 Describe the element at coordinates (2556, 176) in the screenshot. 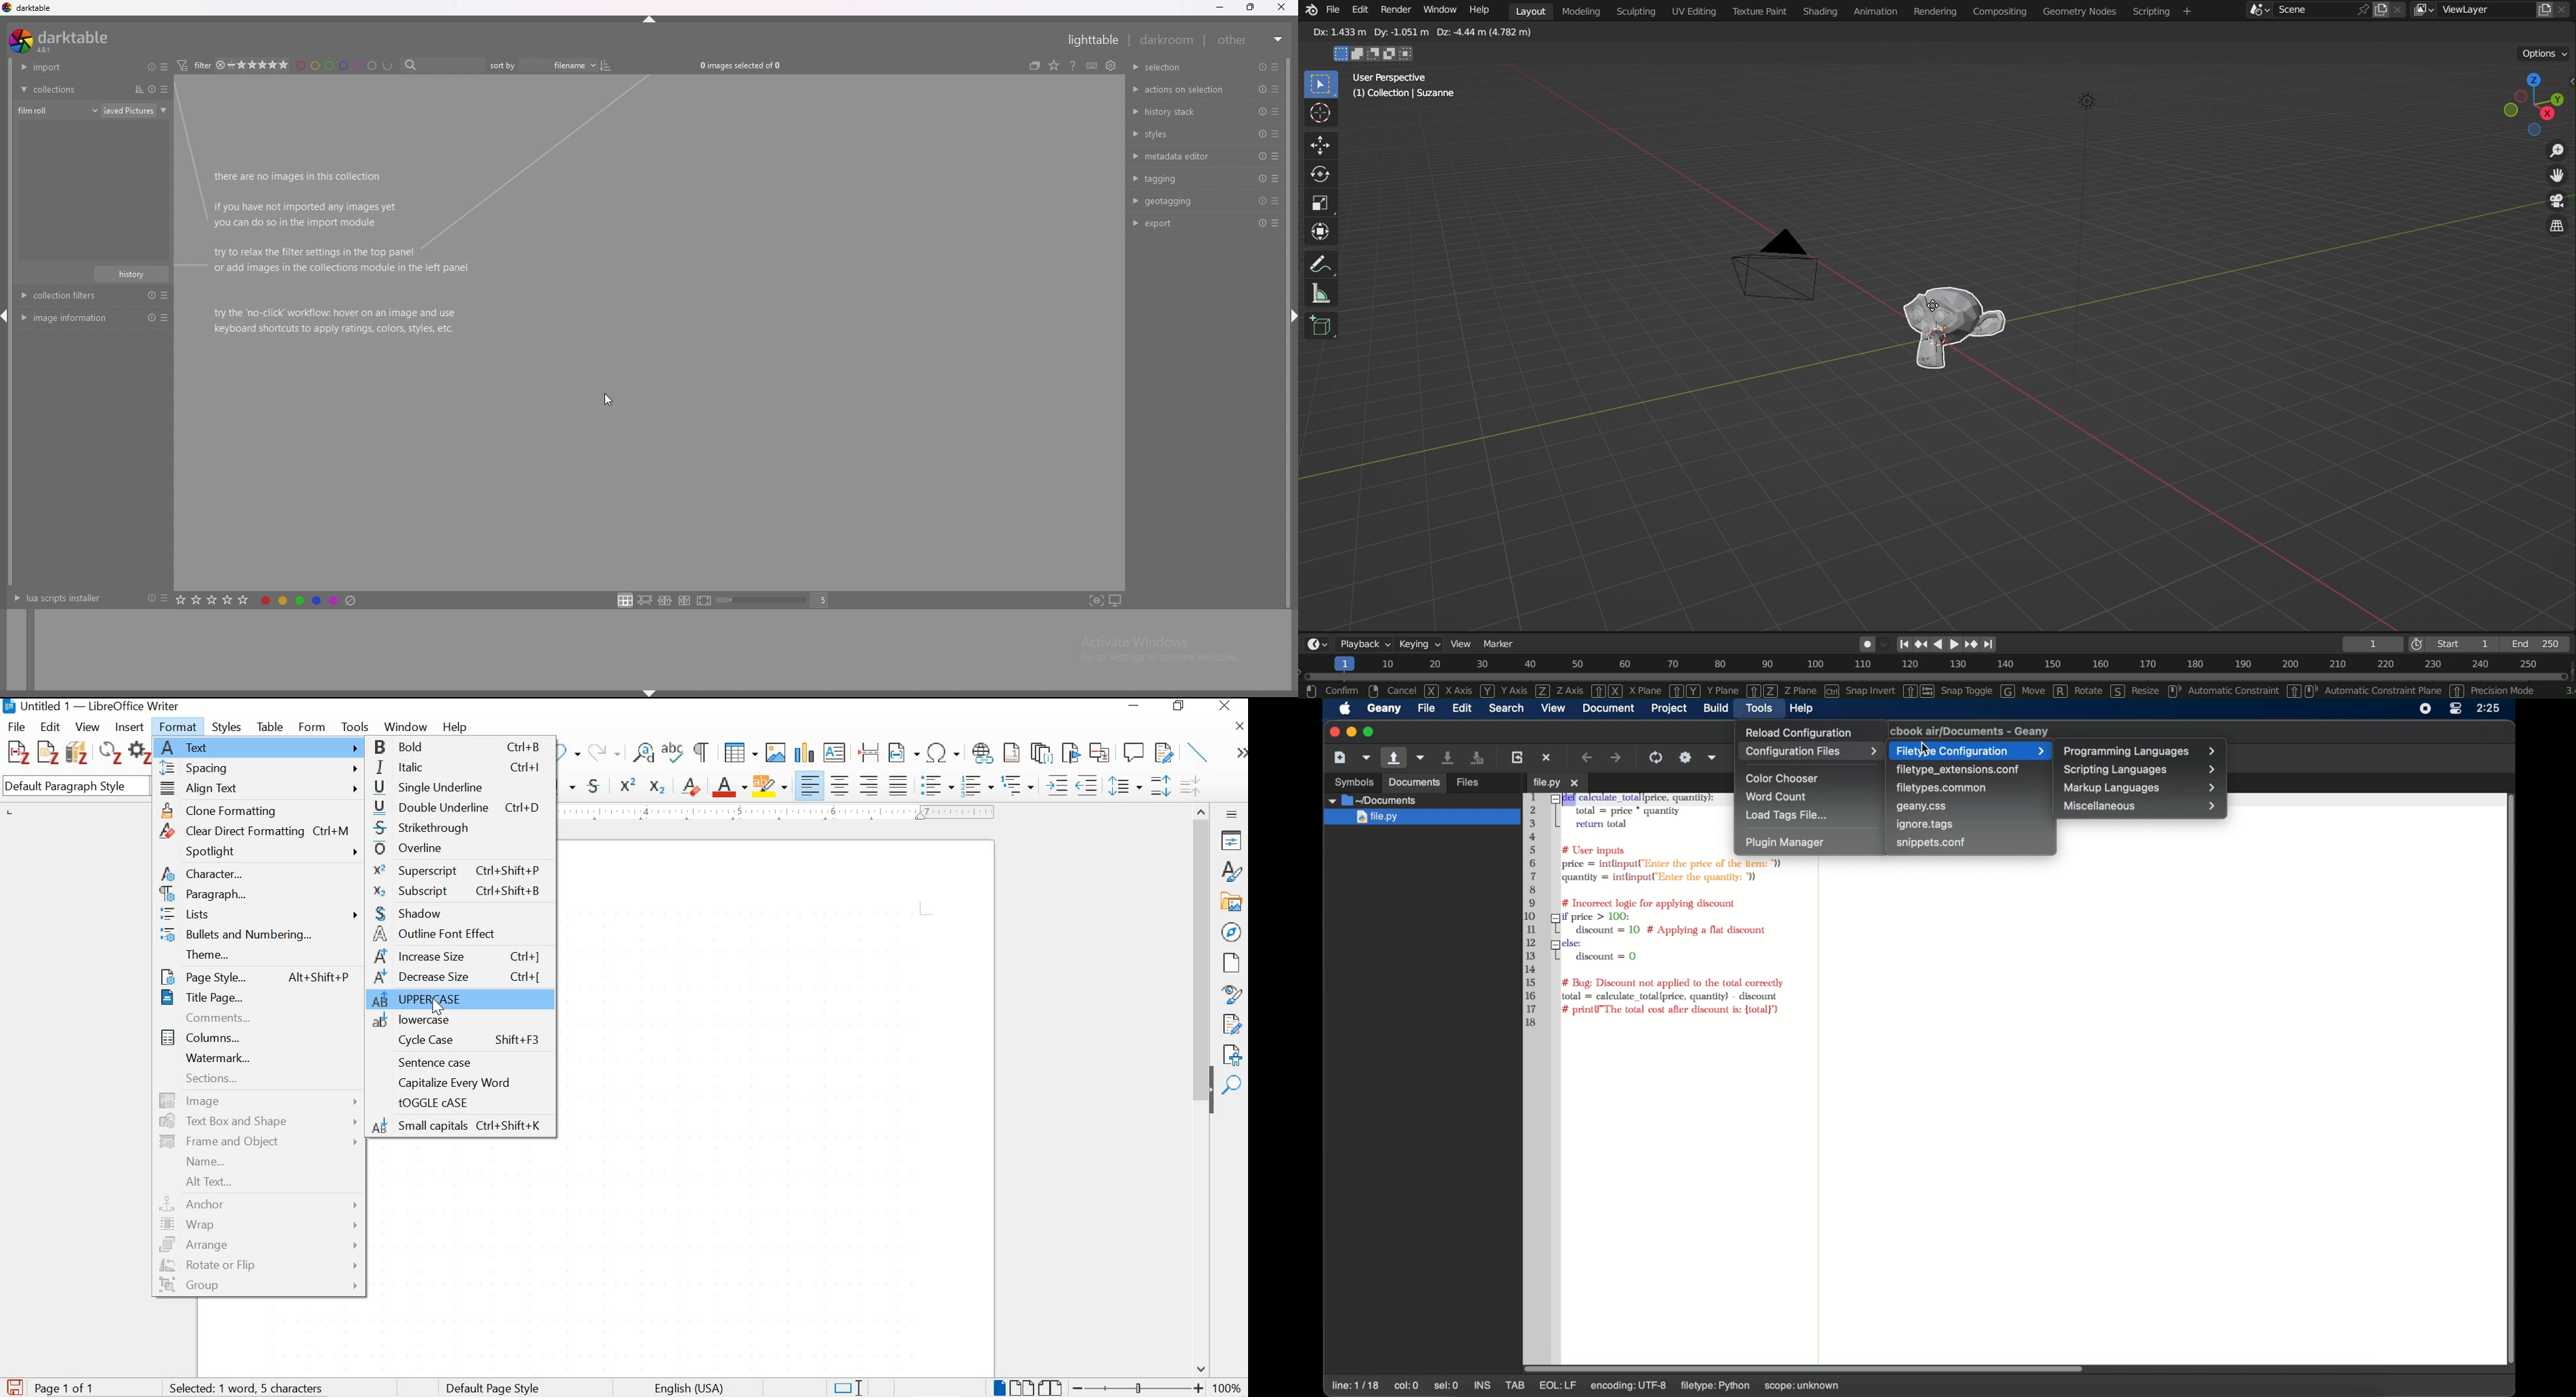

I see `Move View` at that location.